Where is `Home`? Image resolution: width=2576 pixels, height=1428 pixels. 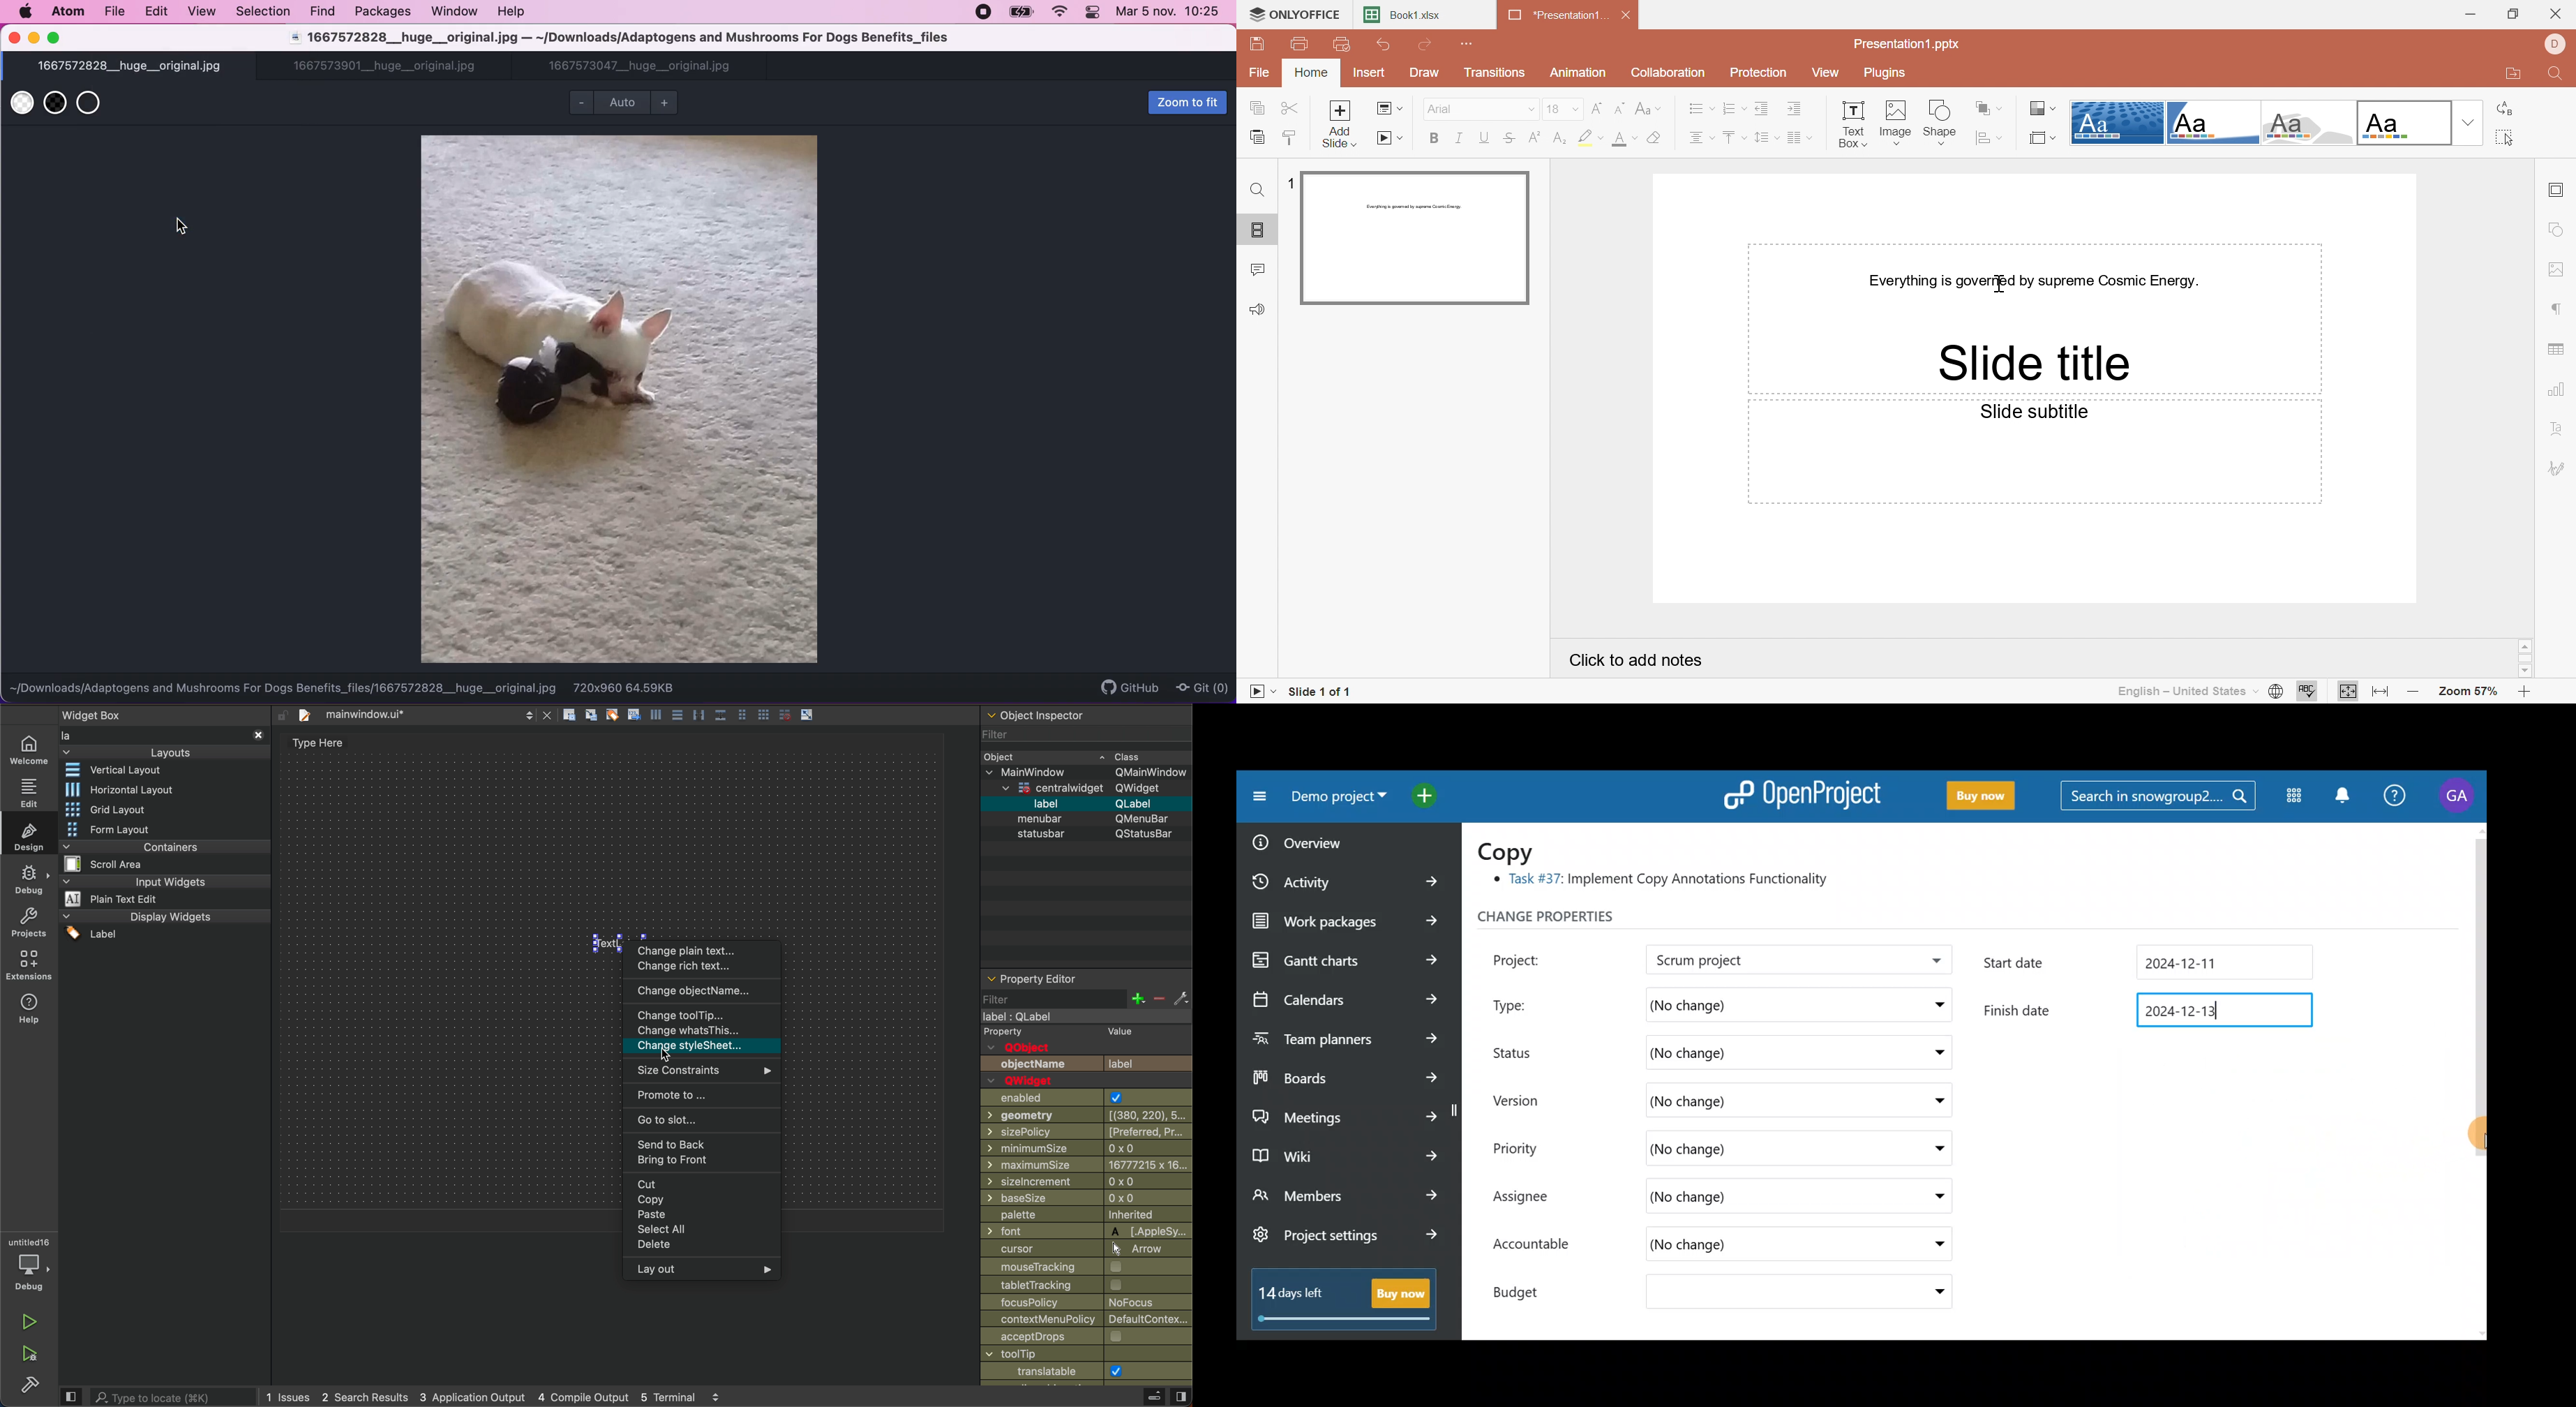 Home is located at coordinates (1312, 73).